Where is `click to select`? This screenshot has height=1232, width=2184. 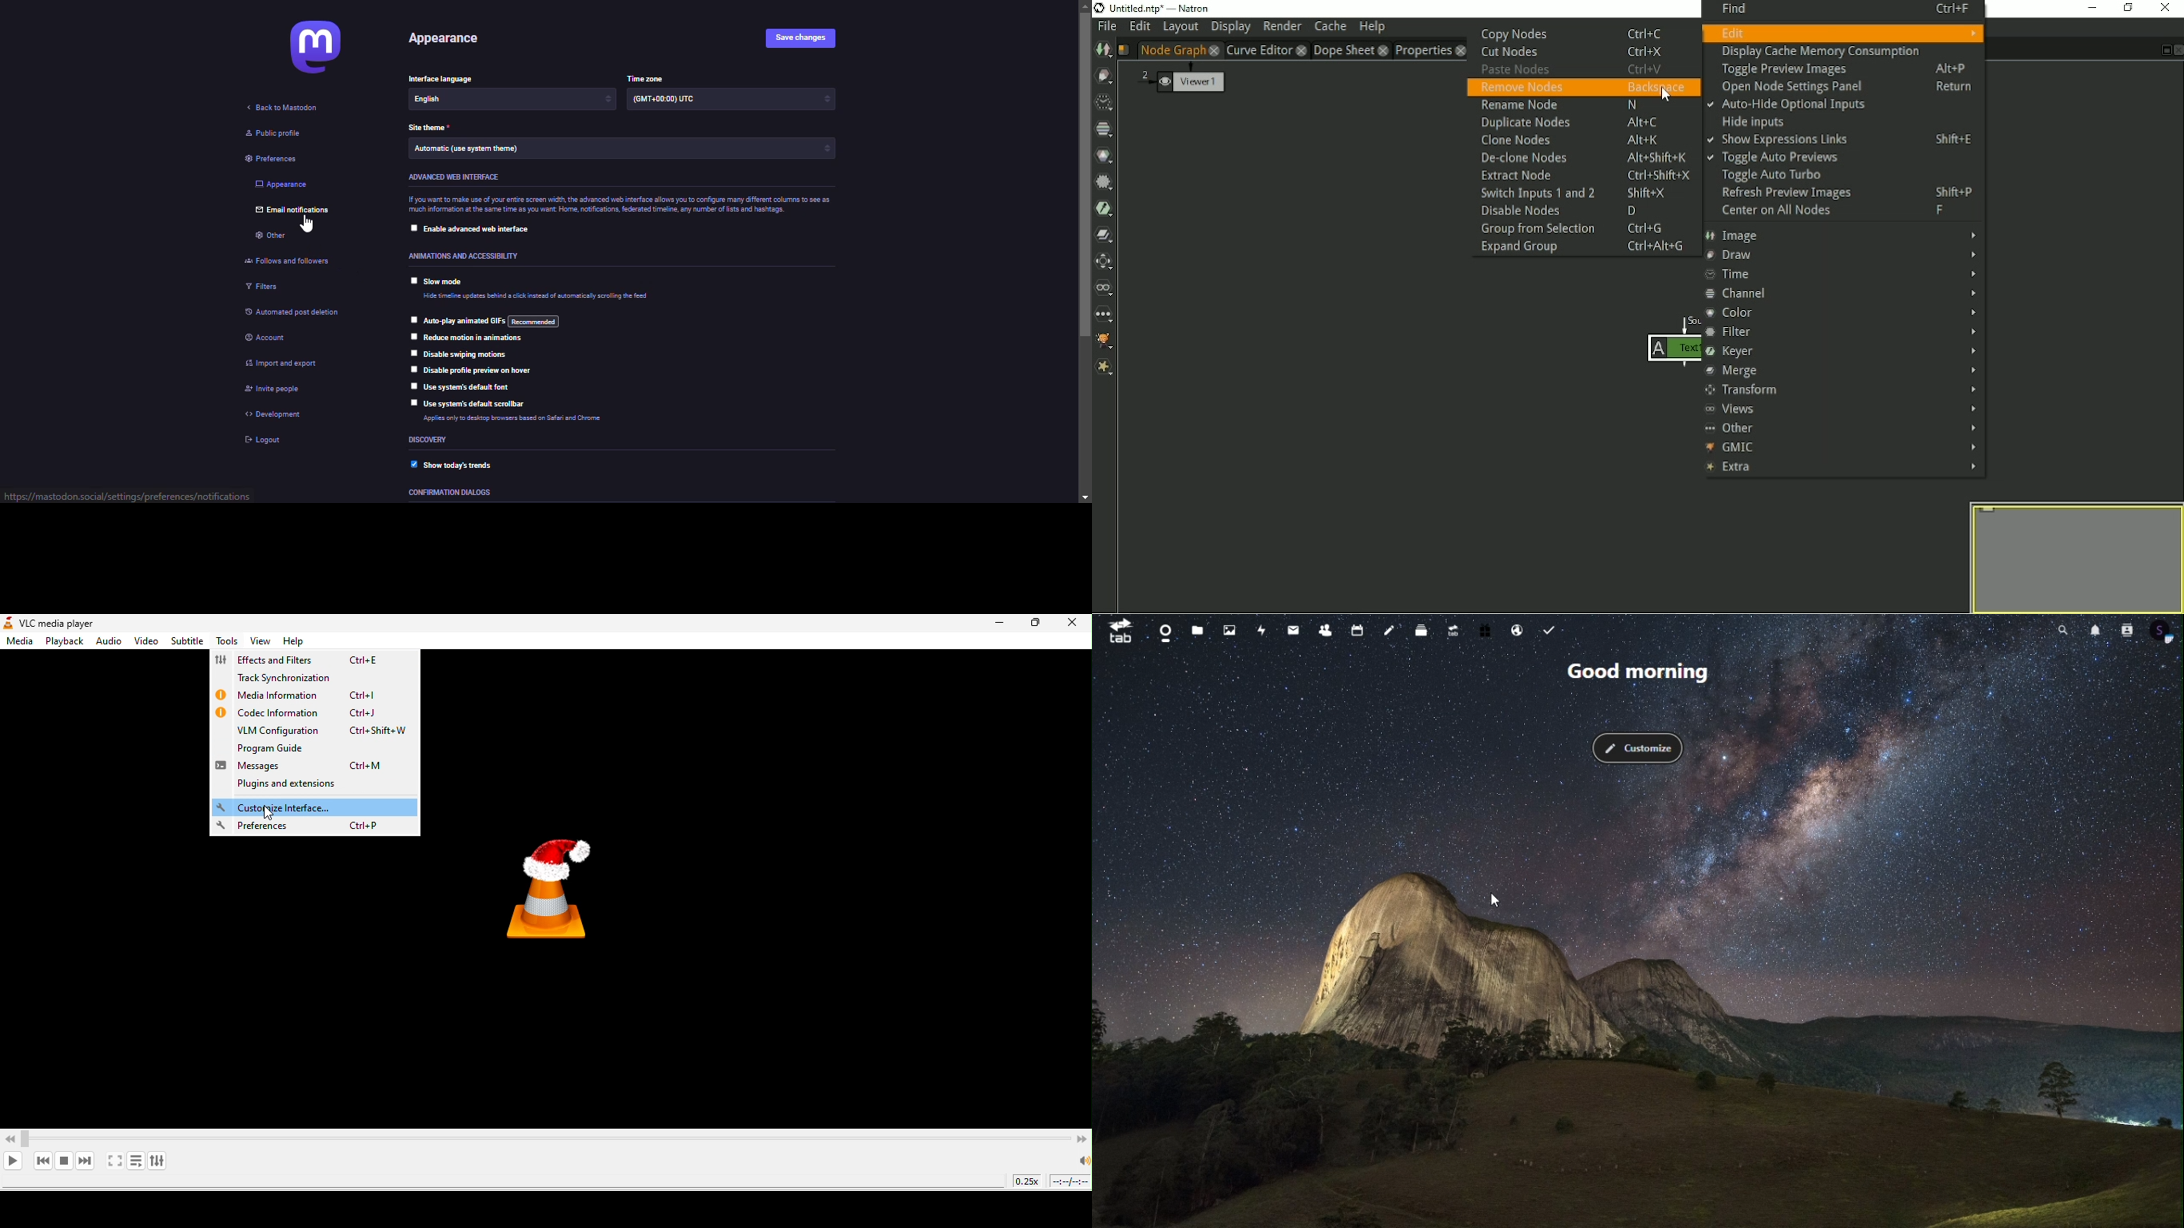 click to select is located at coordinates (413, 278).